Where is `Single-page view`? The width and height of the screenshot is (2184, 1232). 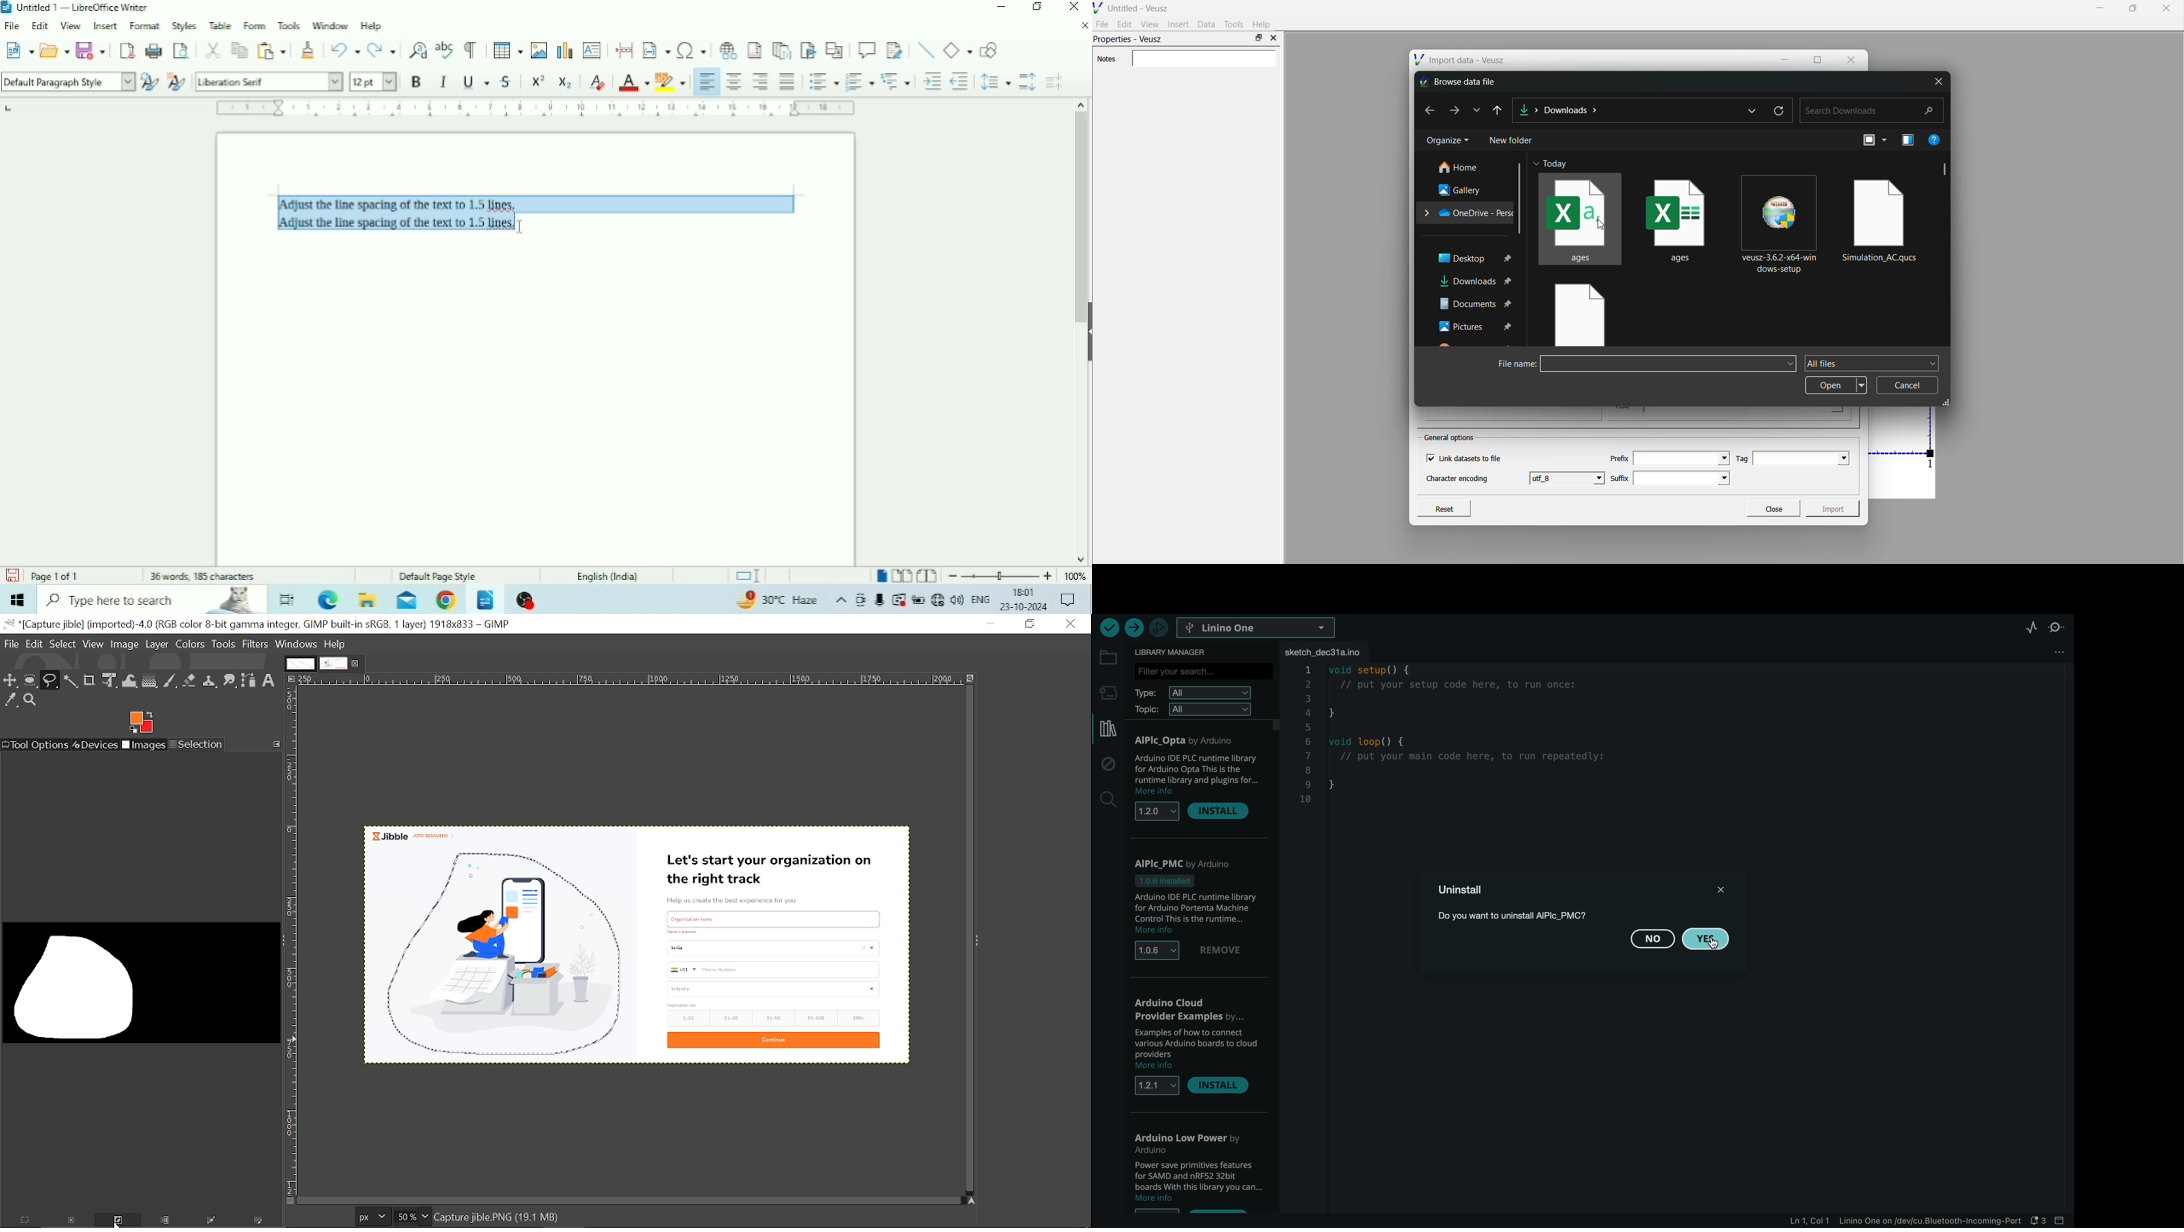 Single-page view is located at coordinates (882, 577).